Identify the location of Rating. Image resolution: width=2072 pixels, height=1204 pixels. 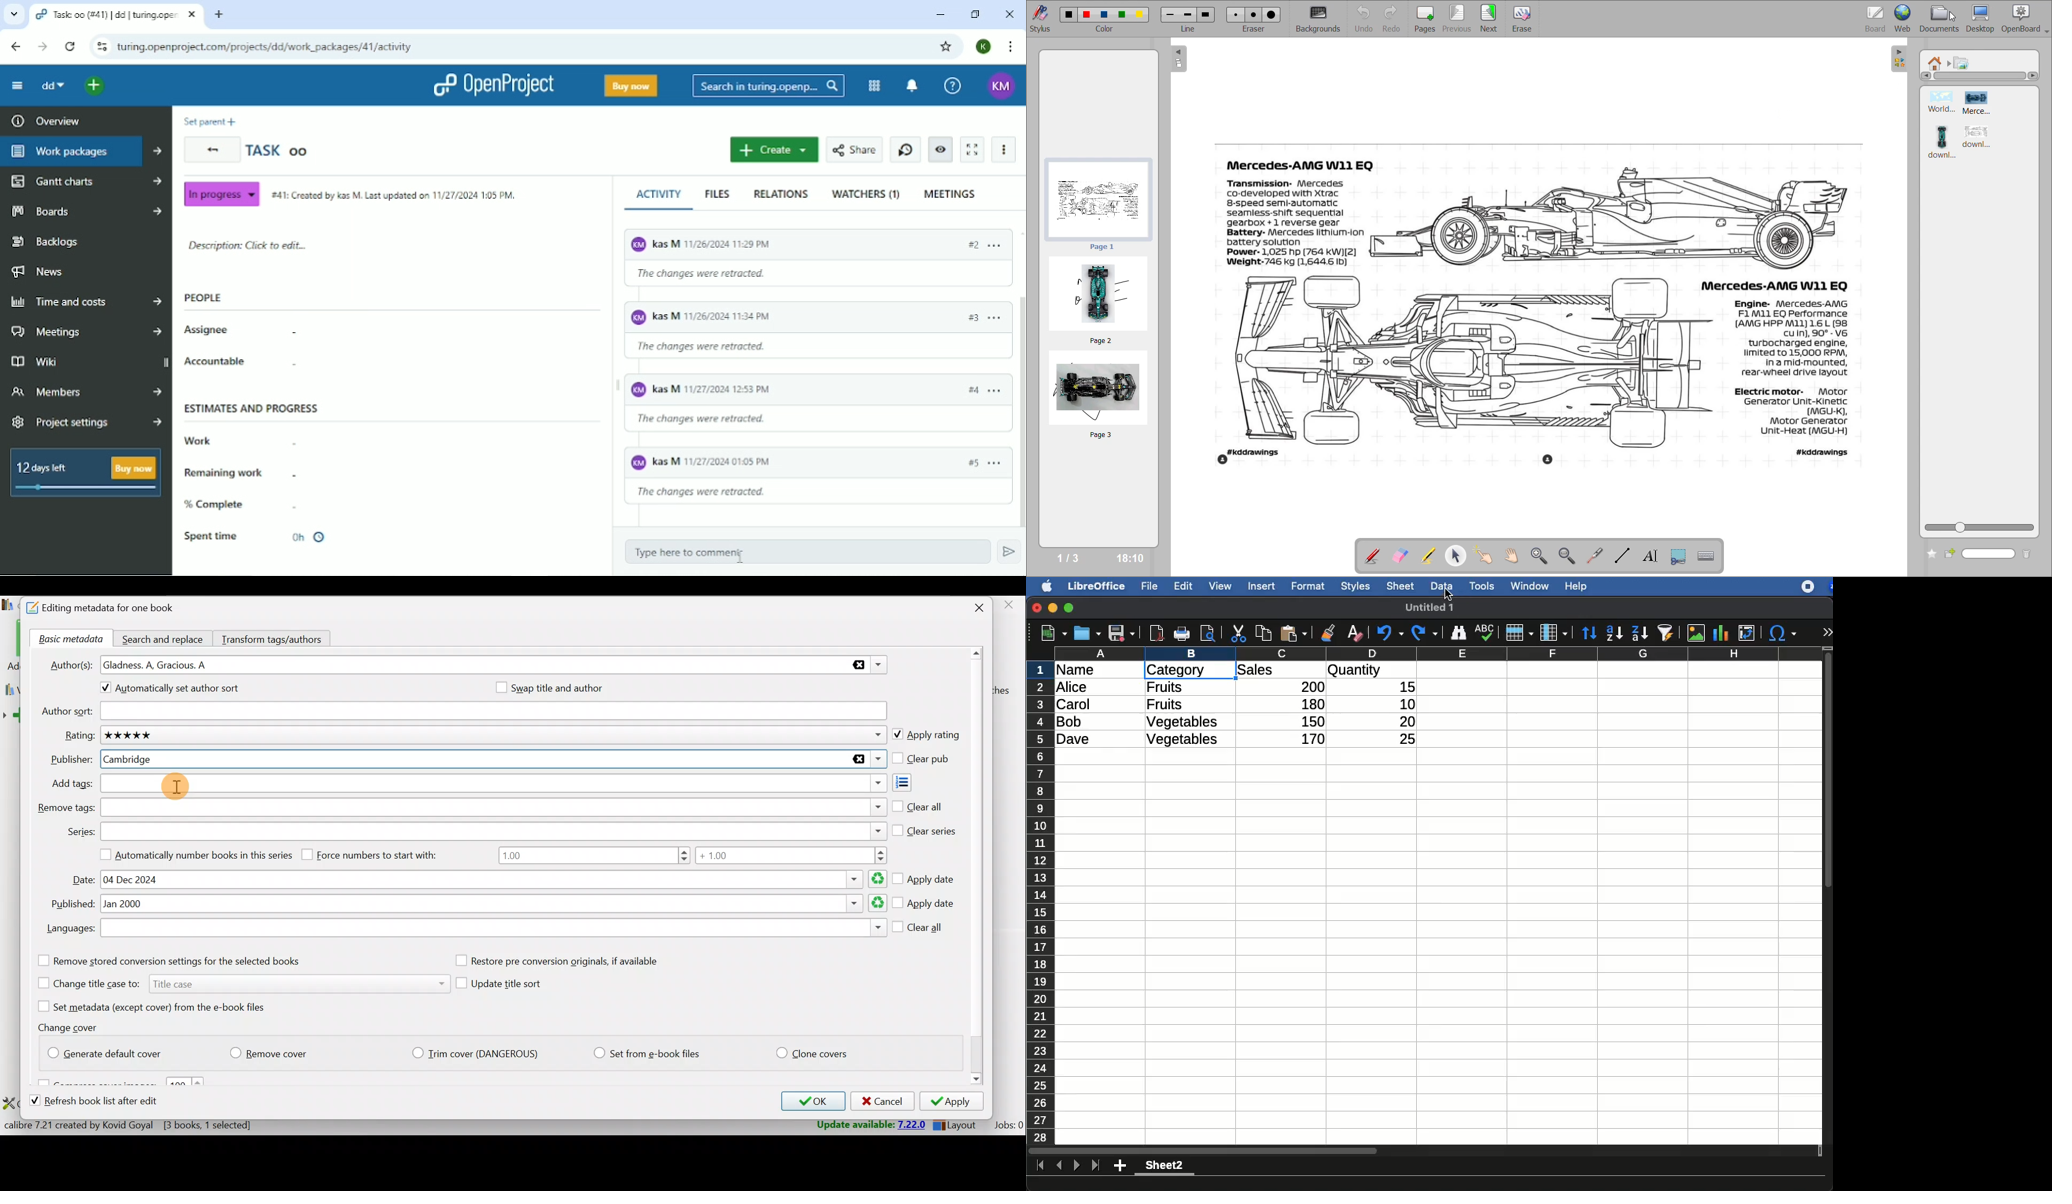
(495, 737).